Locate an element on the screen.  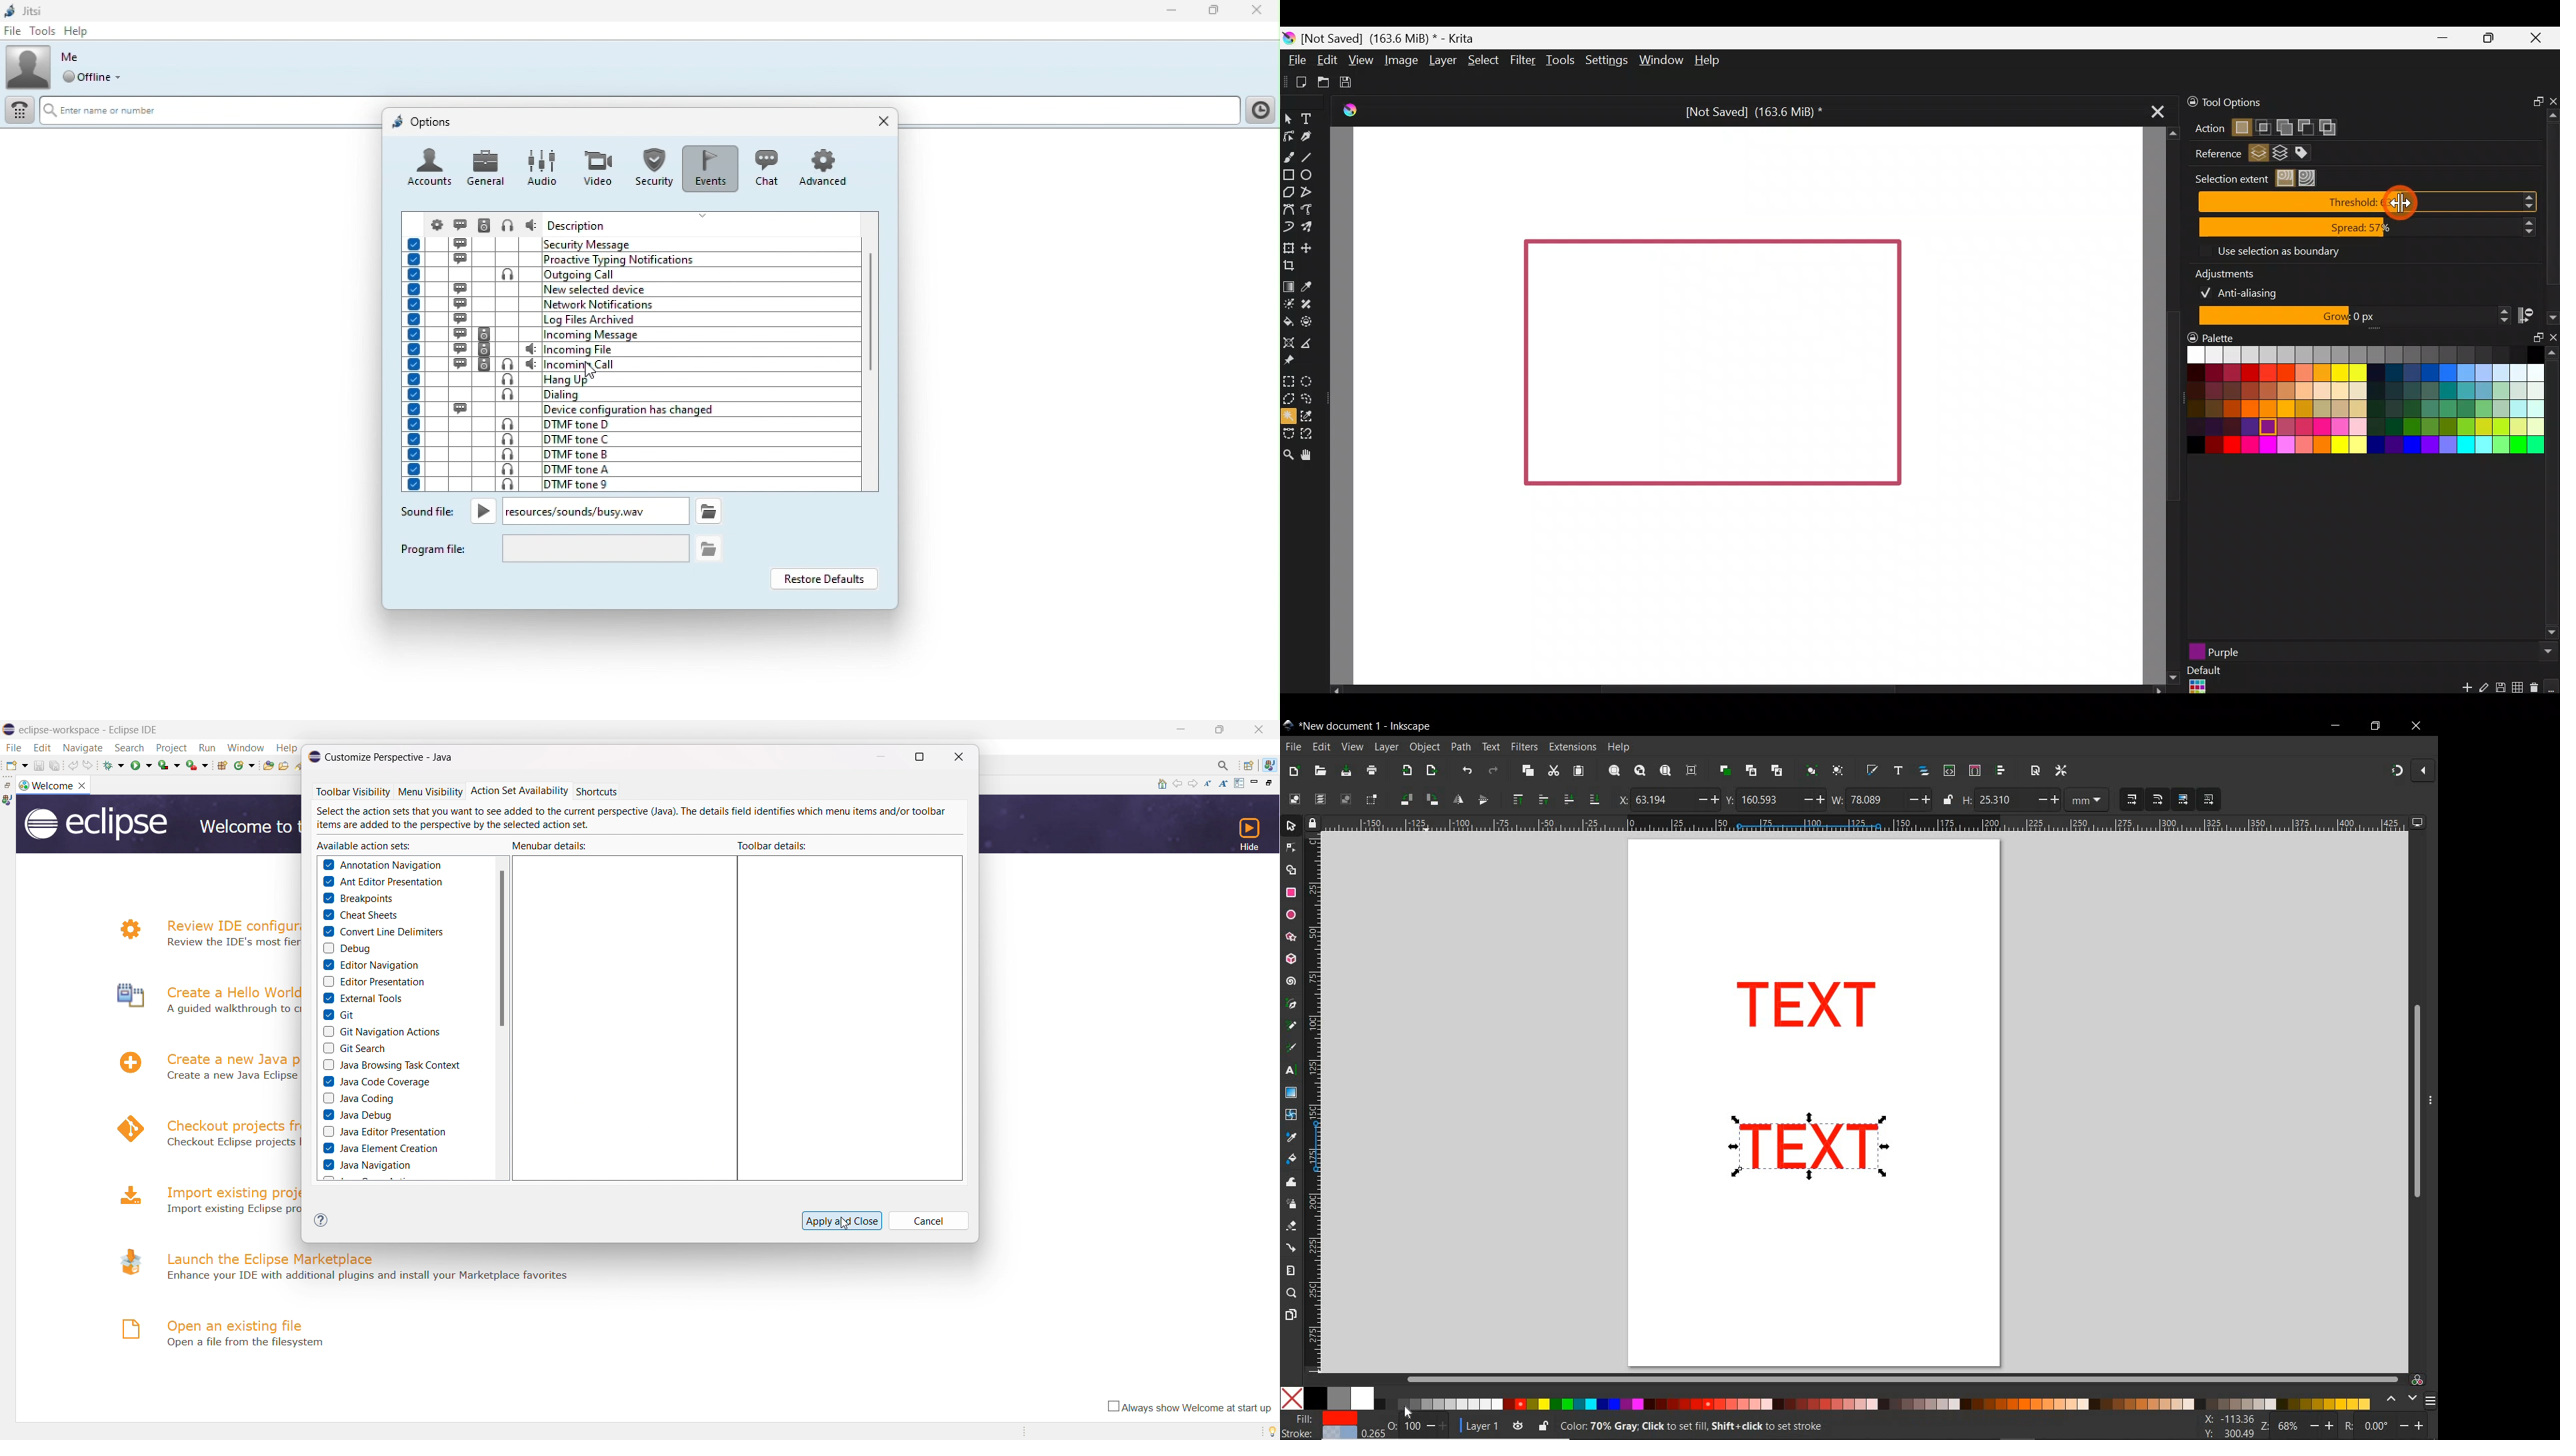
Adjustments is located at coordinates (2233, 271).